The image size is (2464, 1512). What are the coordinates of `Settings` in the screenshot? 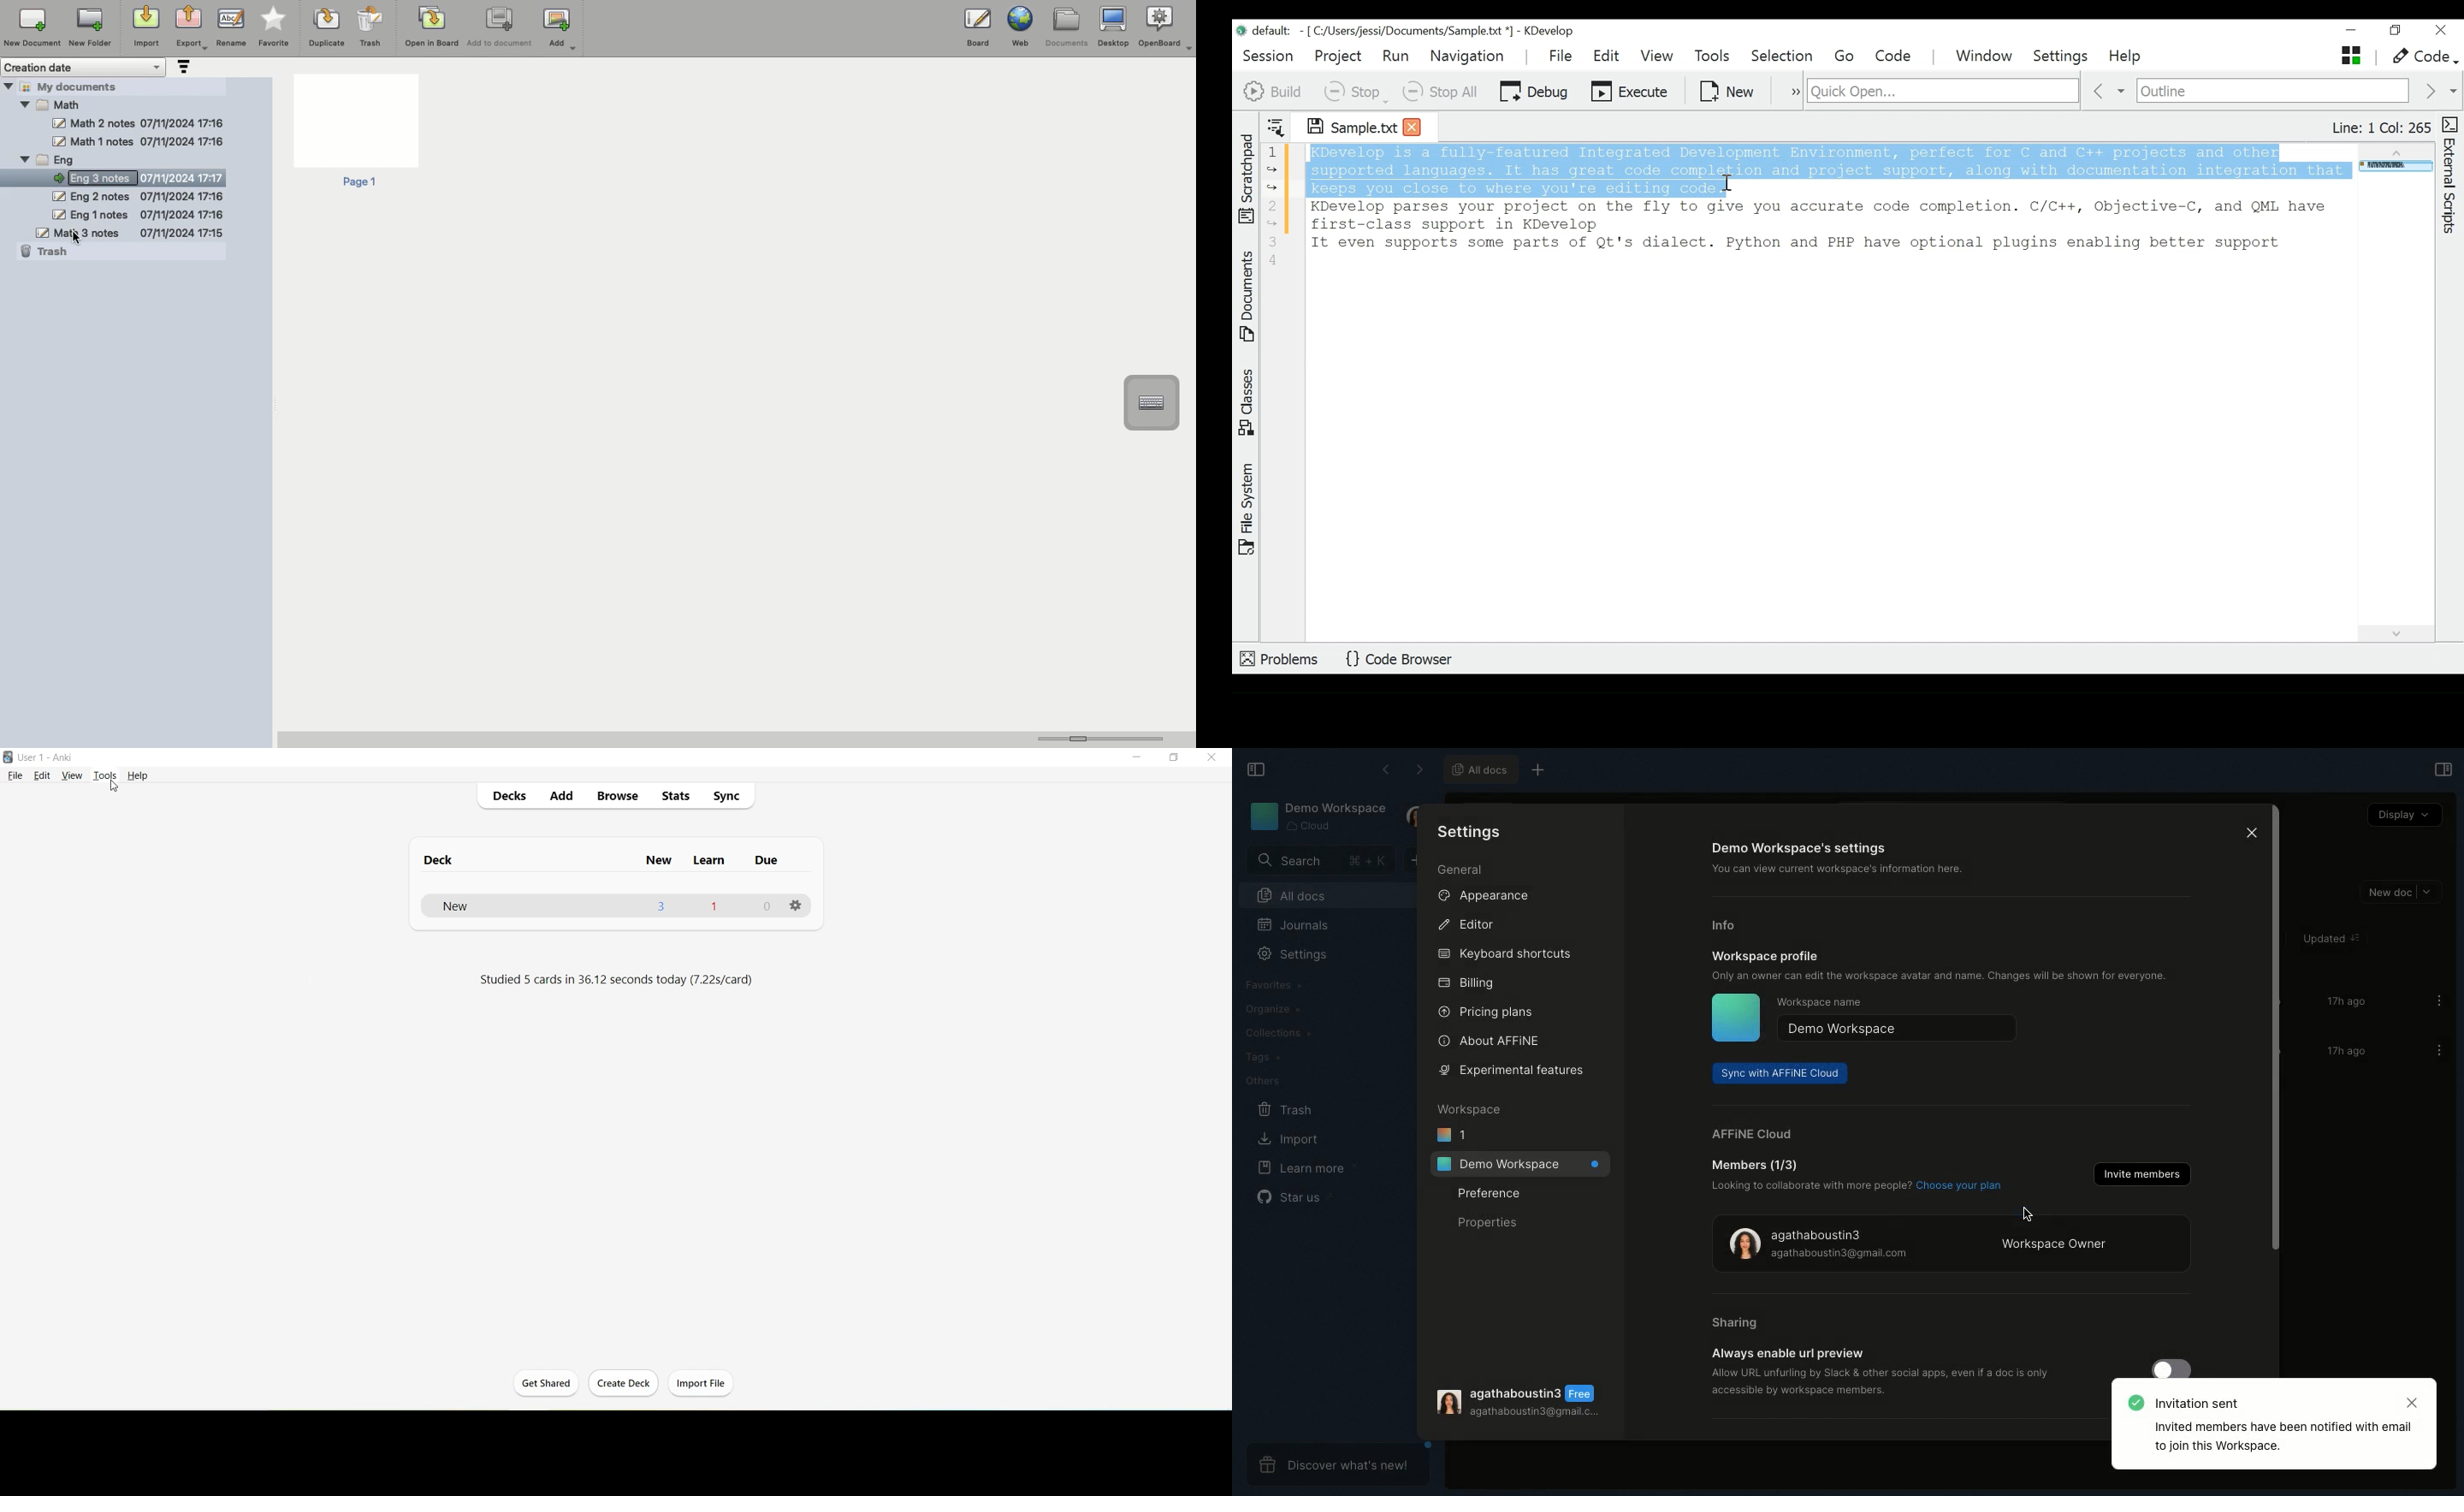 It's located at (1477, 834).